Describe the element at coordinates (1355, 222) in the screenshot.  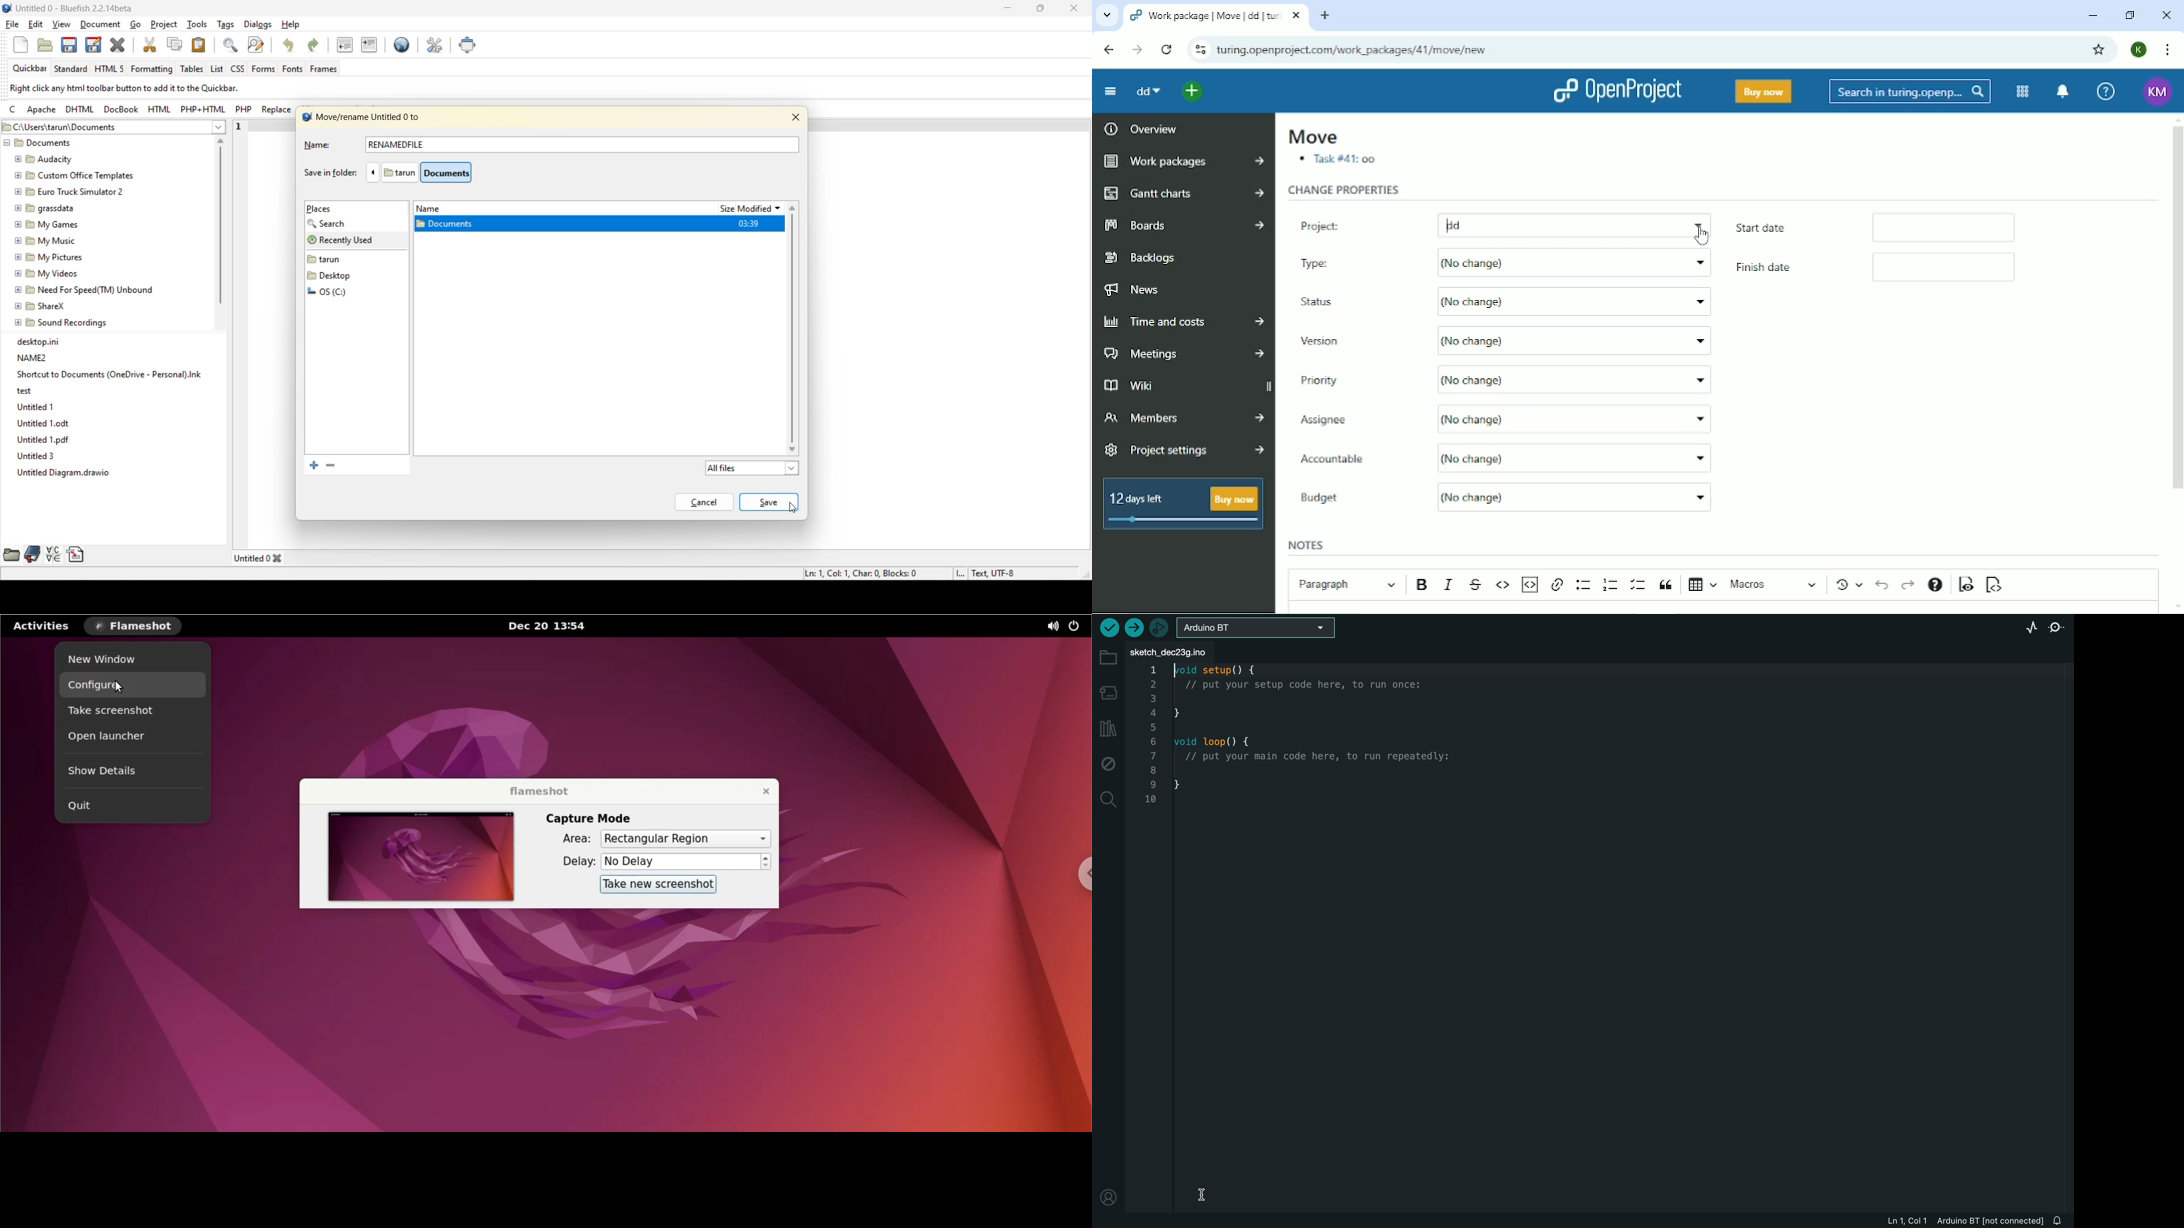
I see `Project` at that location.